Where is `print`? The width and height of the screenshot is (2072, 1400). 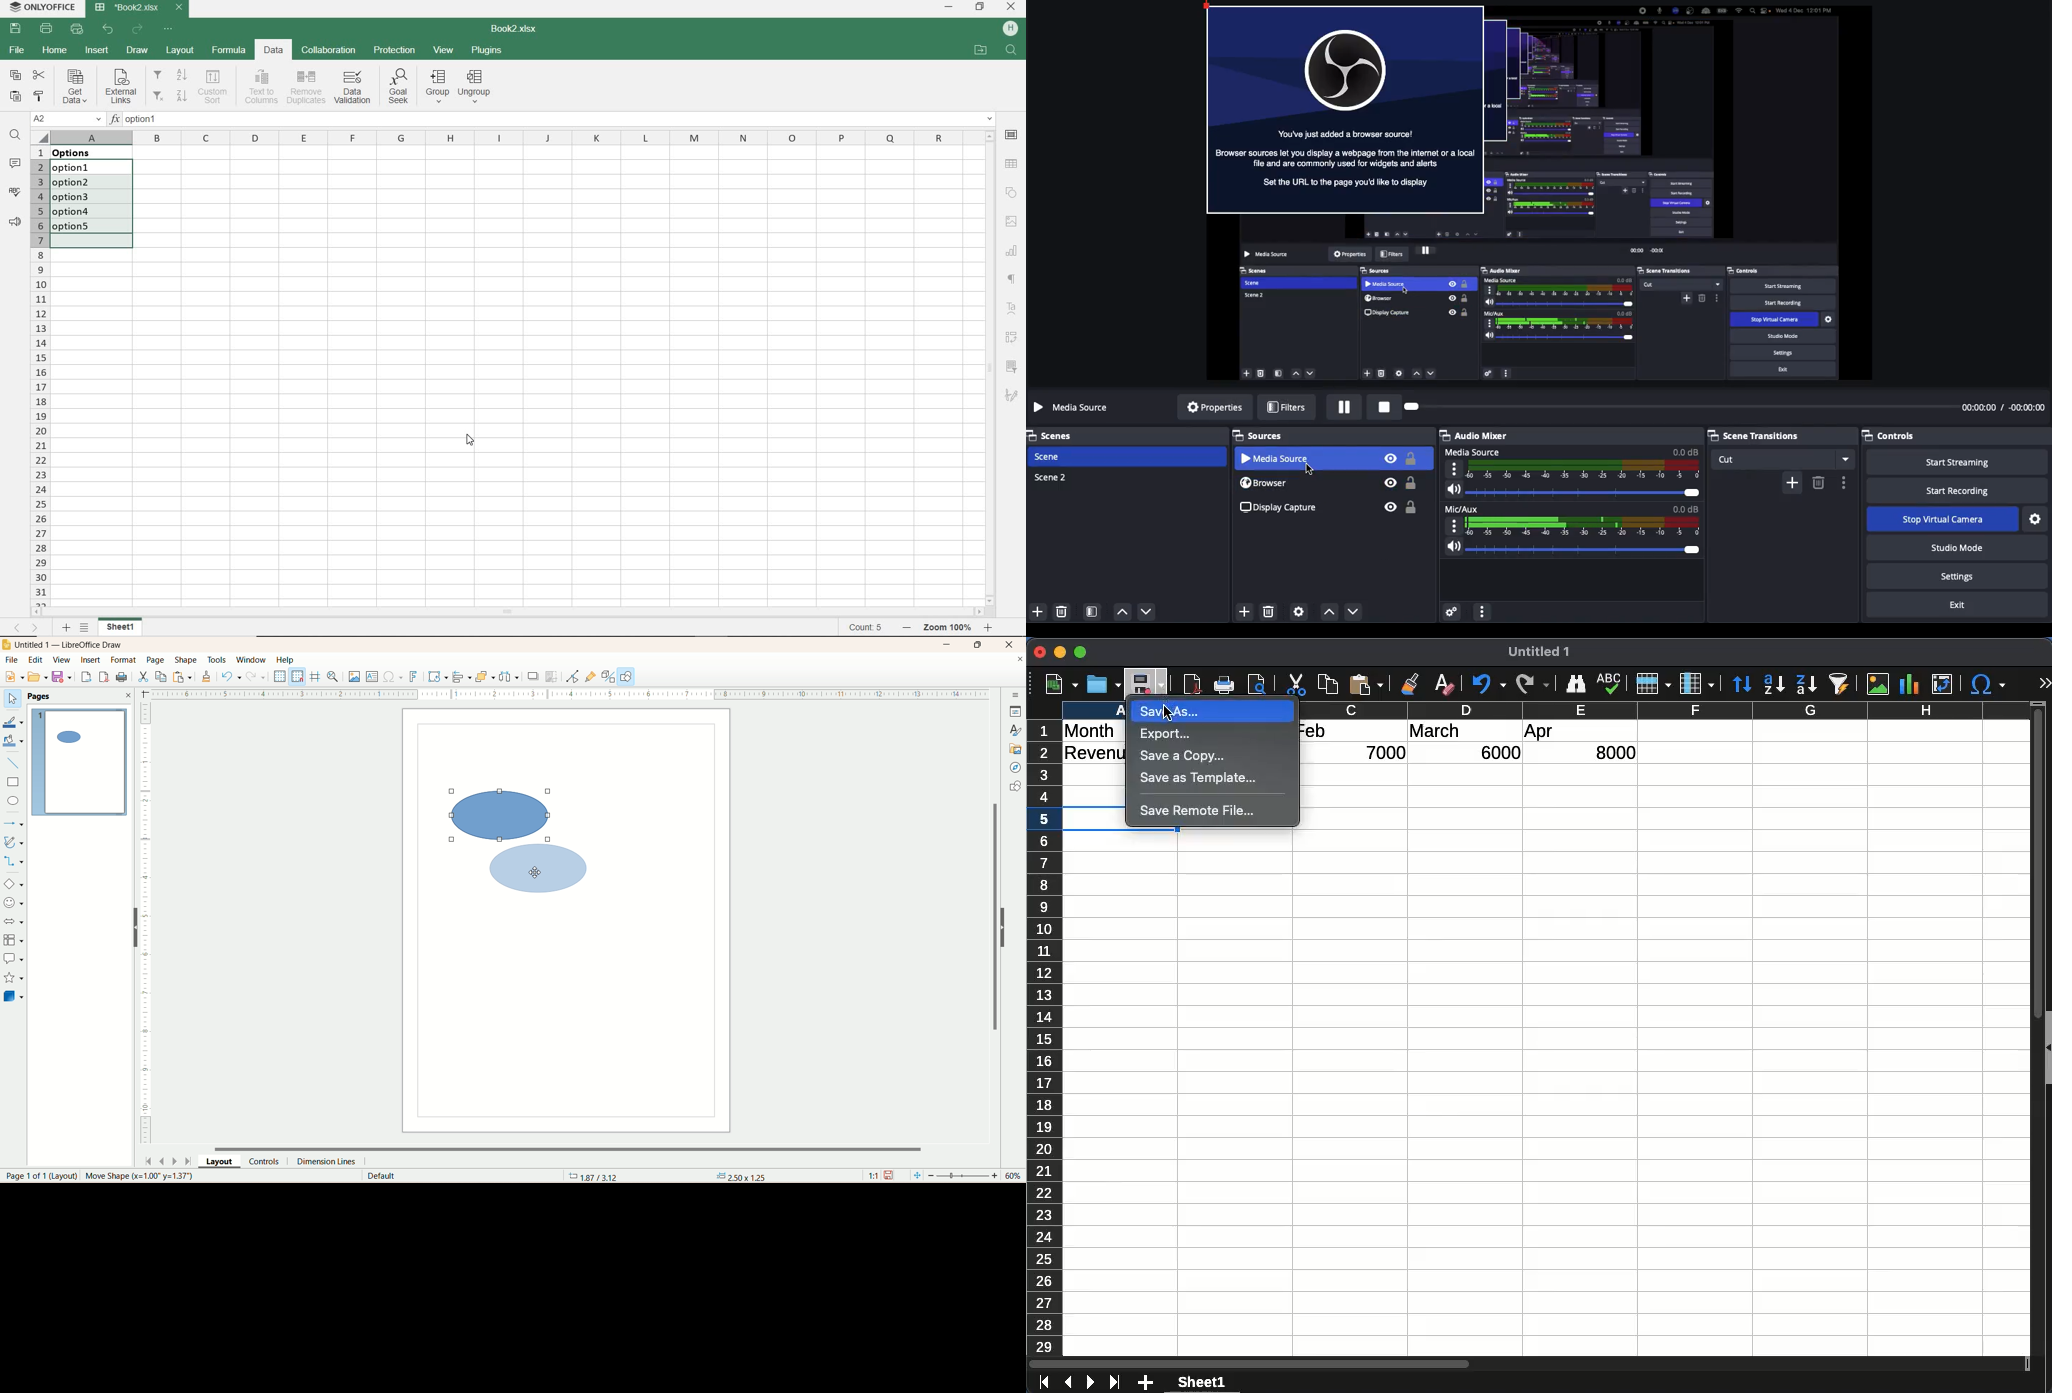 print is located at coordinates (1225, 685).